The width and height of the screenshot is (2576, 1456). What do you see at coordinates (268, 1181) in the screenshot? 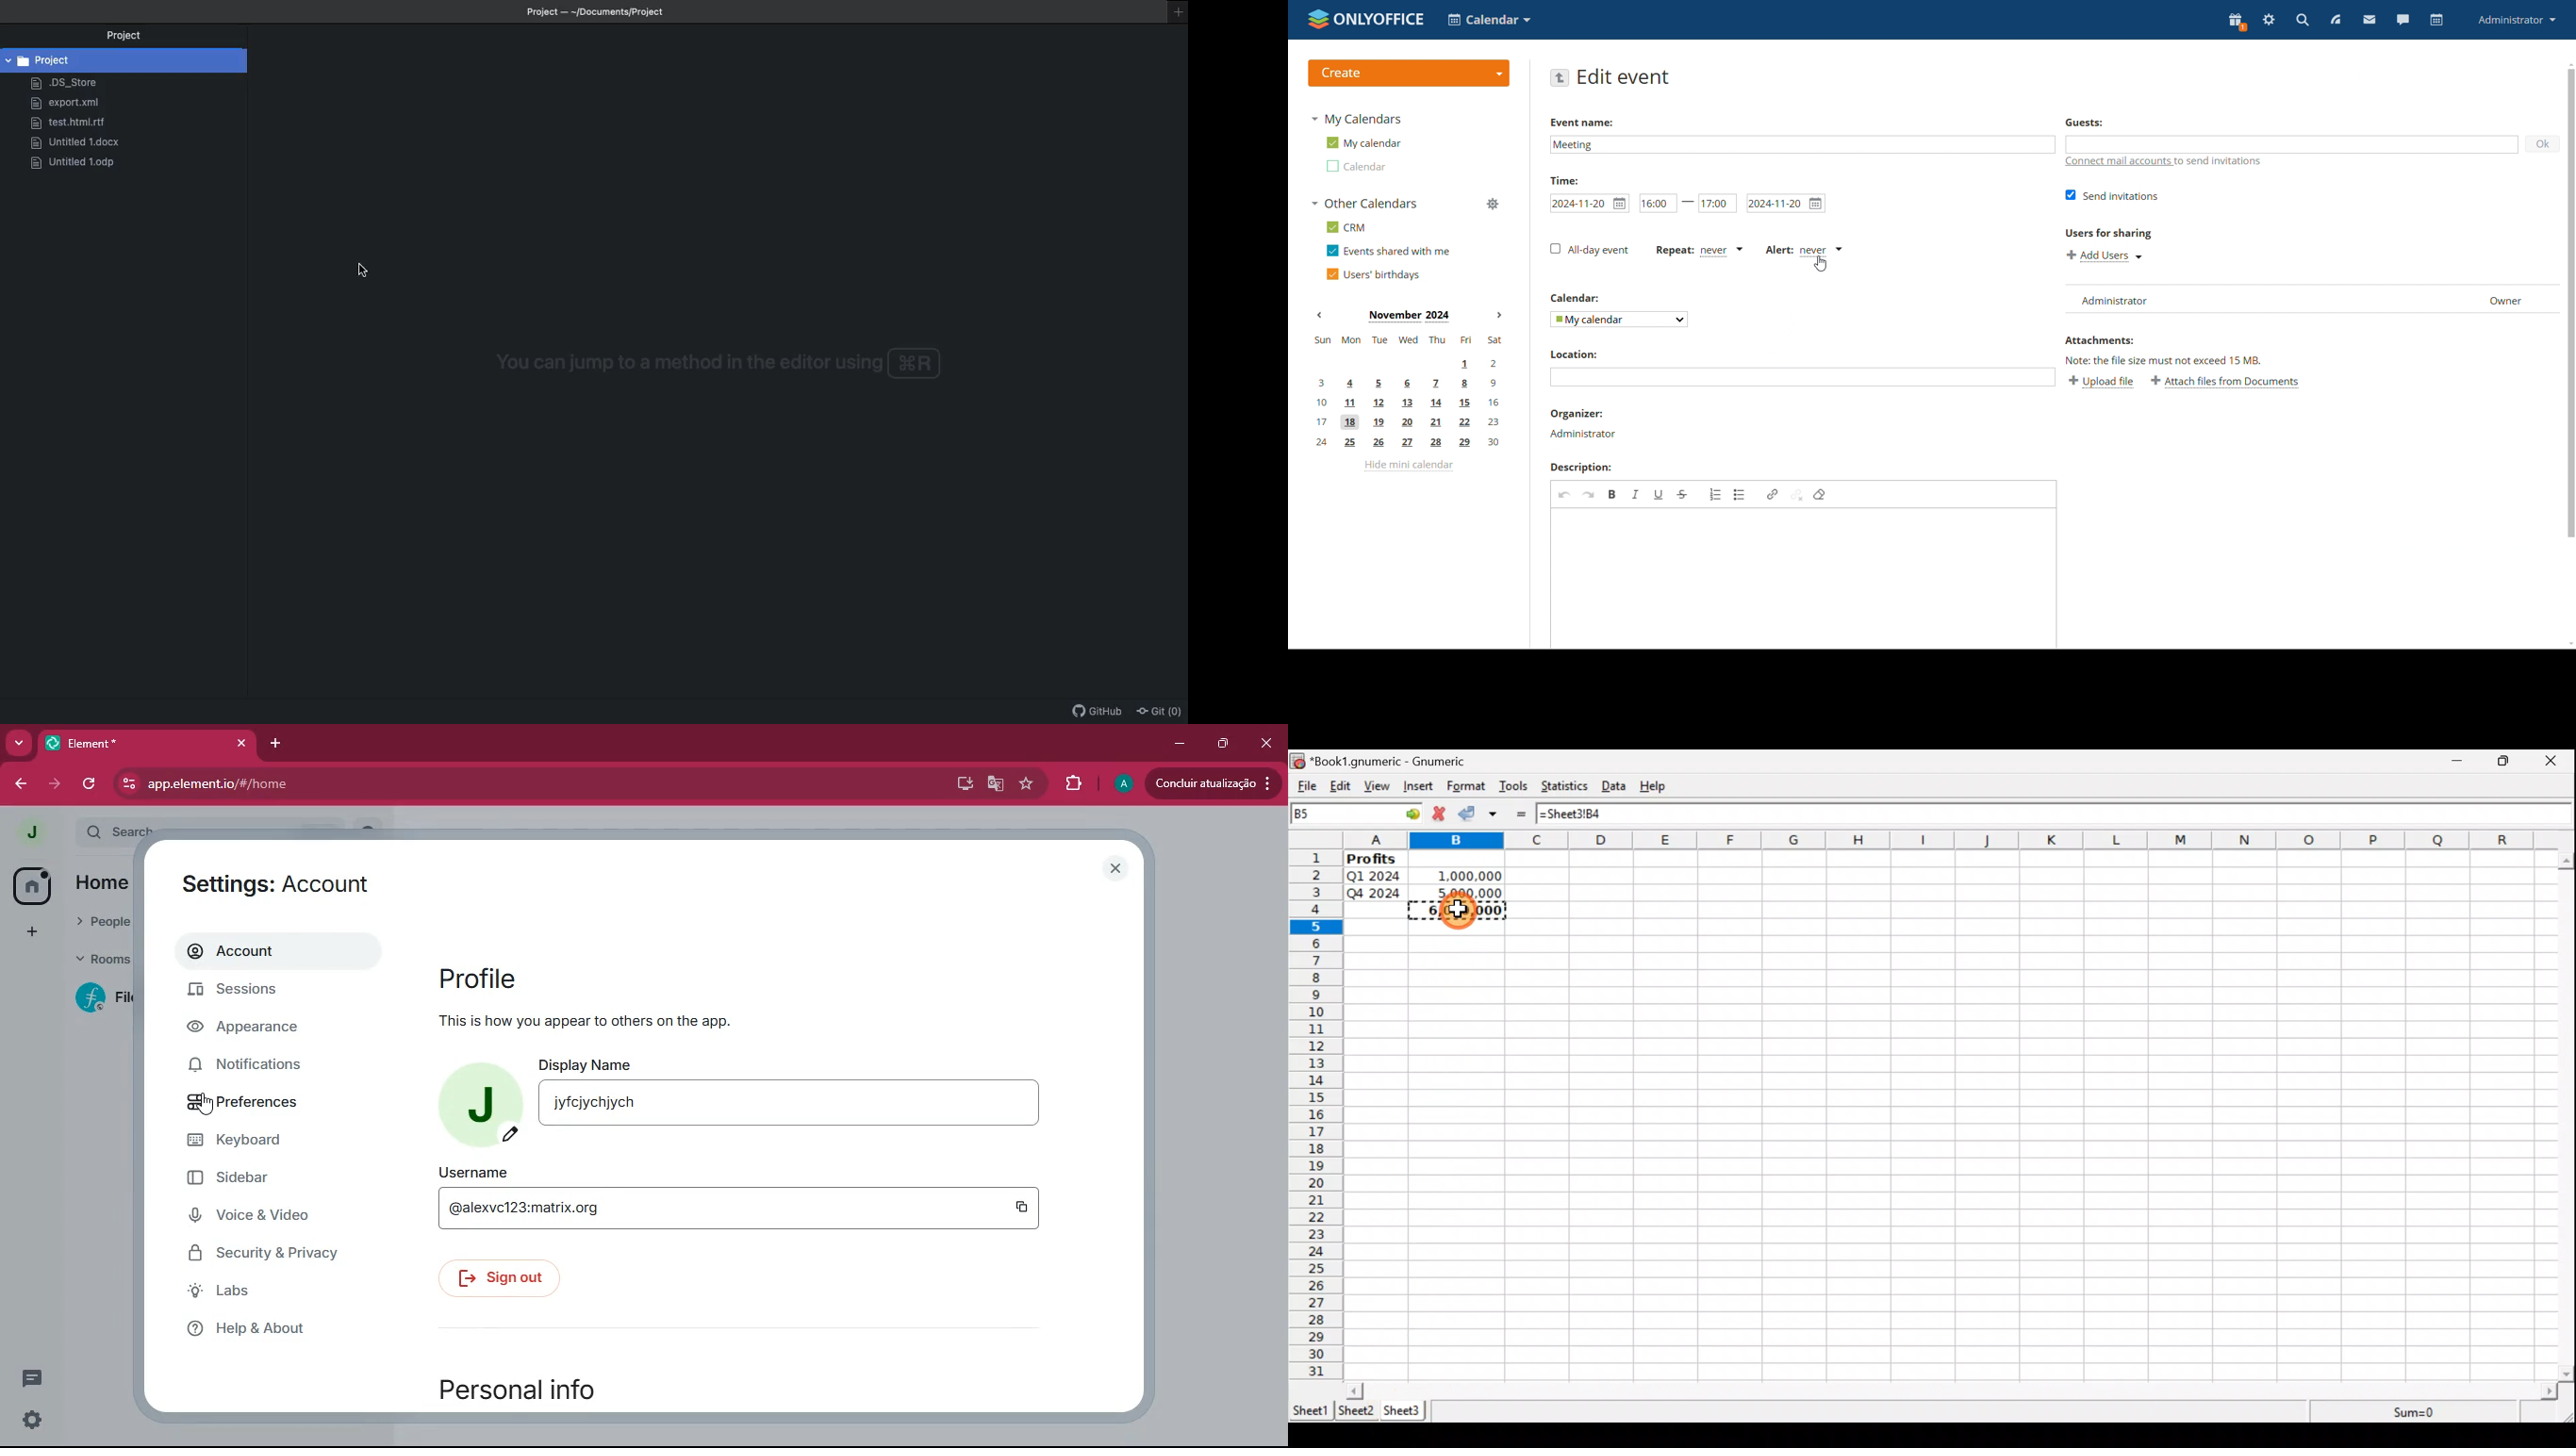
I see `sidebar` at bounding box center [268, 1181].